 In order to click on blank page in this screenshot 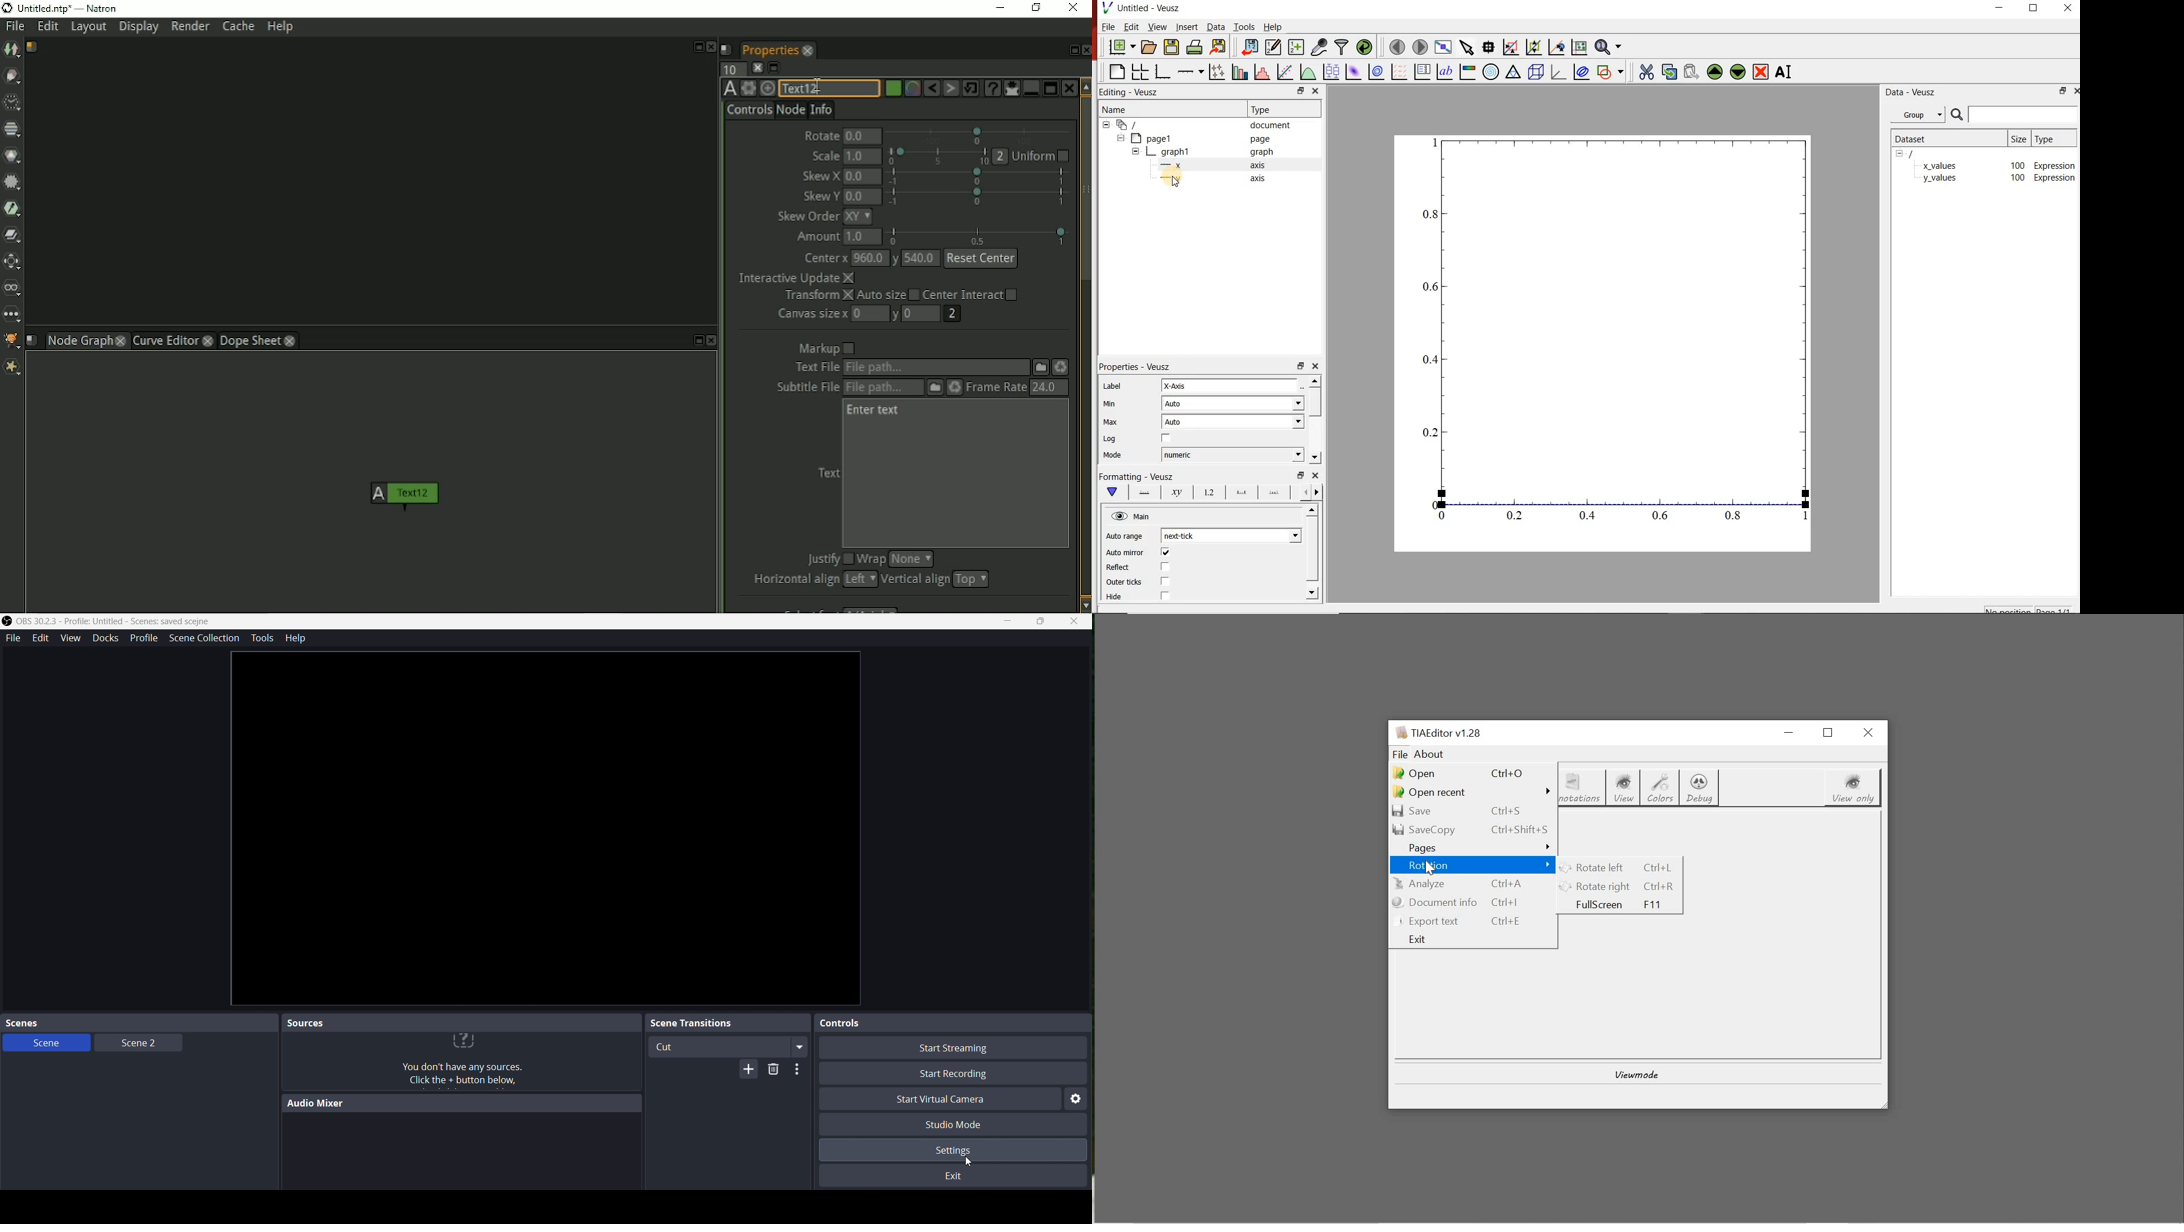, I will do `click(1117, 72)`.